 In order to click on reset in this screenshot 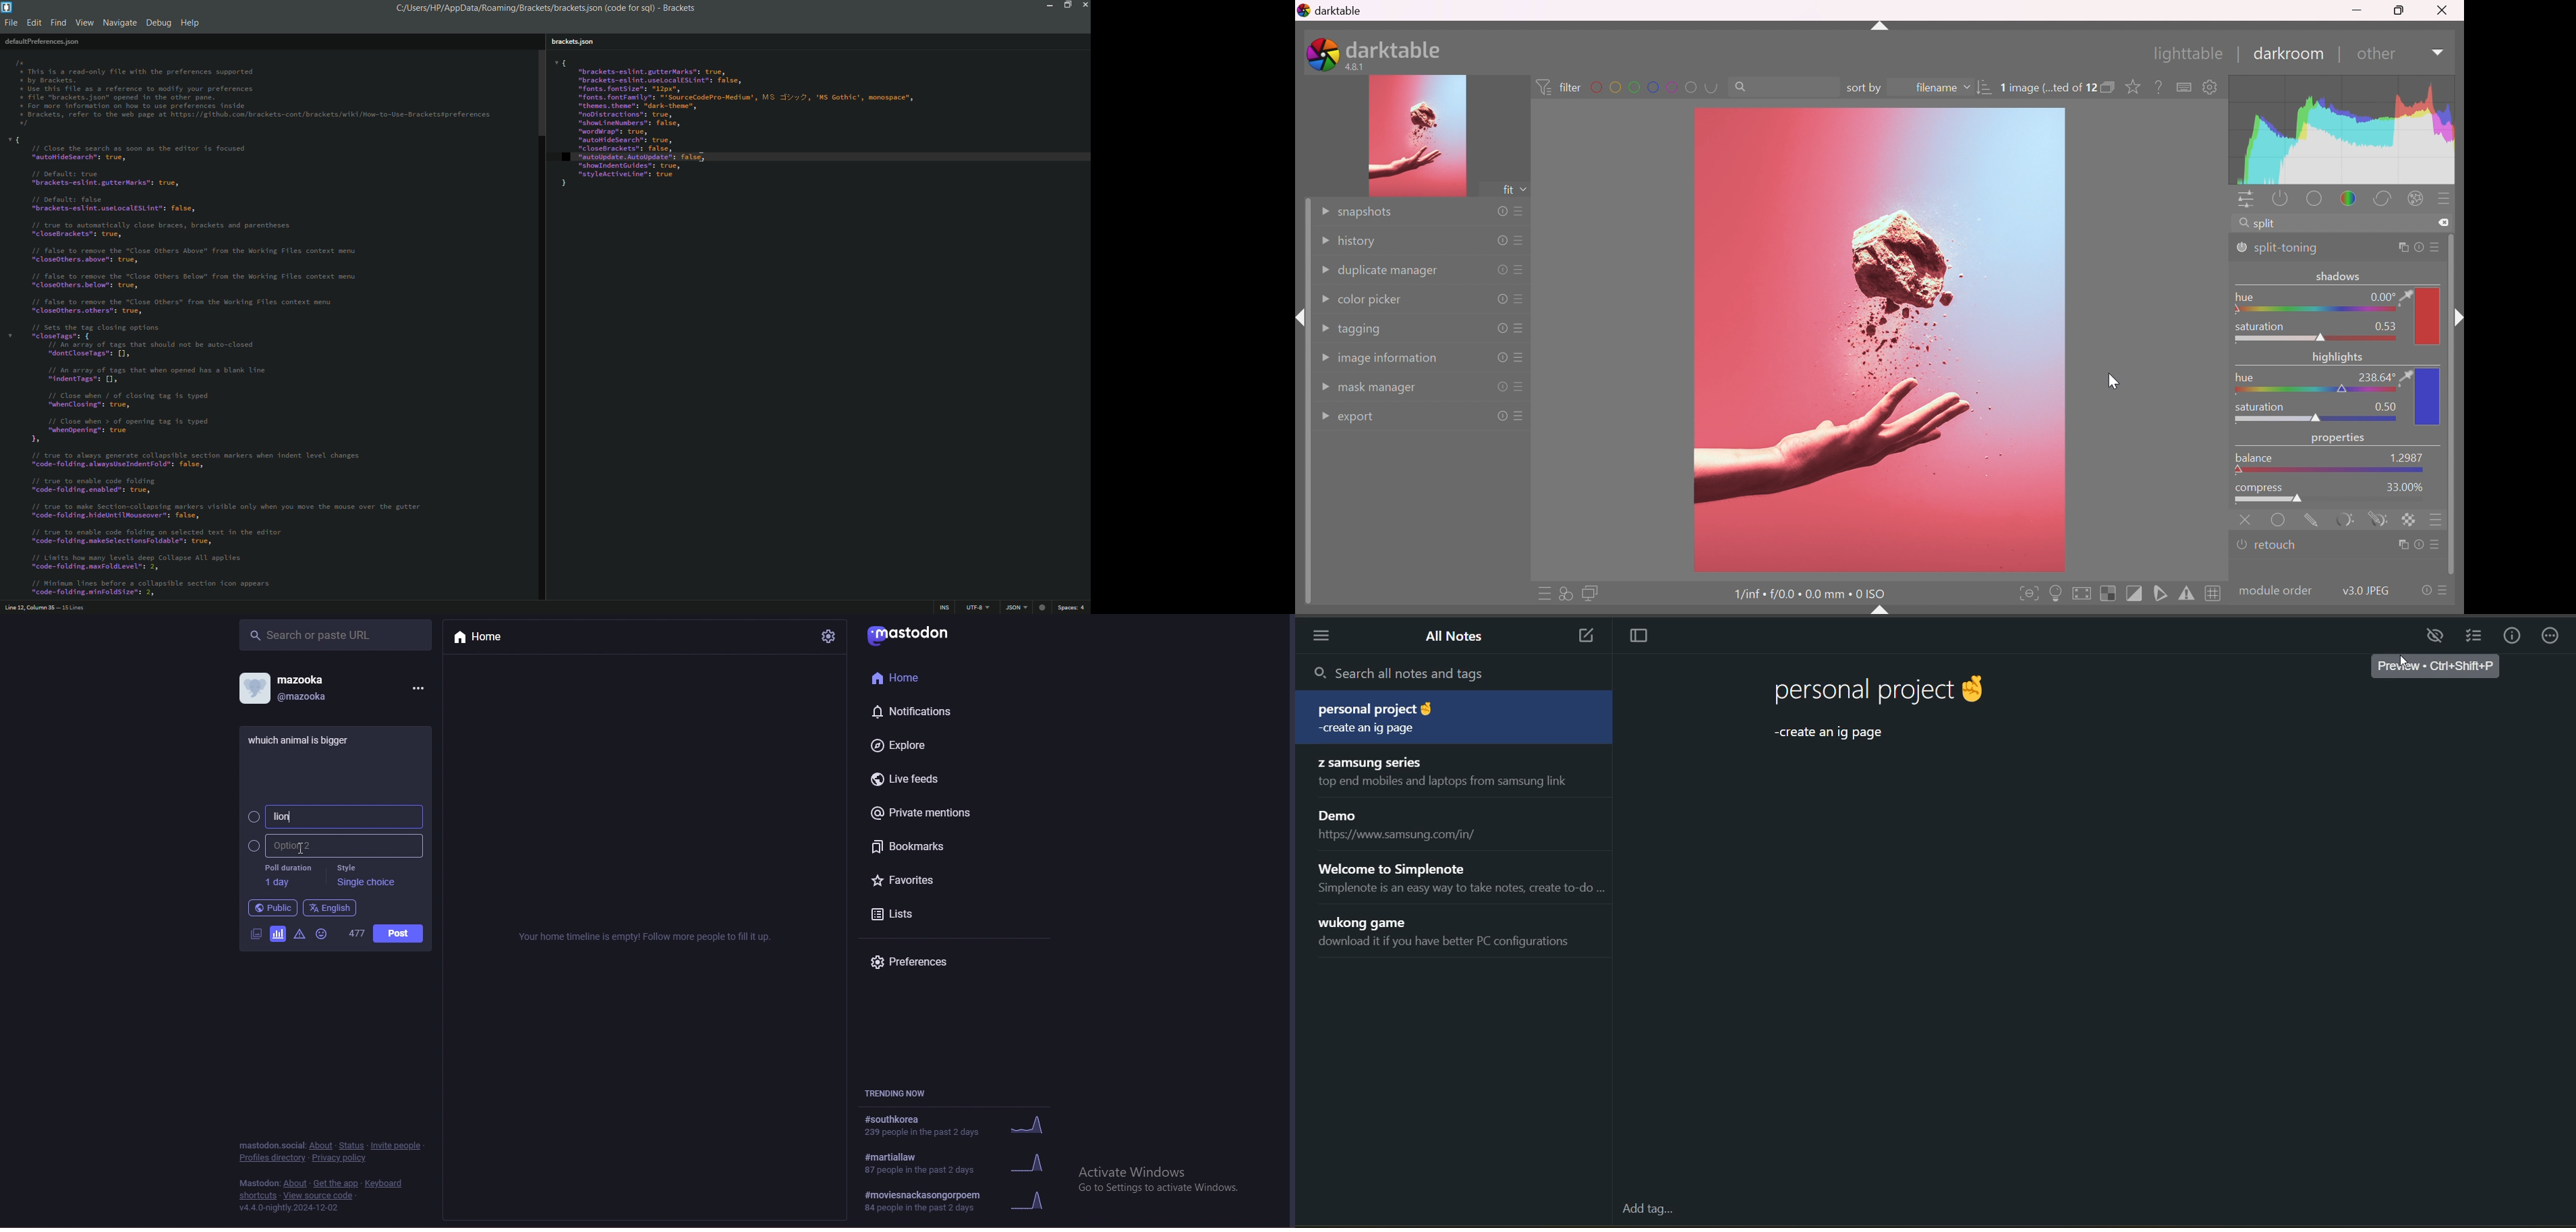, I will do `click(2425, 590)`.